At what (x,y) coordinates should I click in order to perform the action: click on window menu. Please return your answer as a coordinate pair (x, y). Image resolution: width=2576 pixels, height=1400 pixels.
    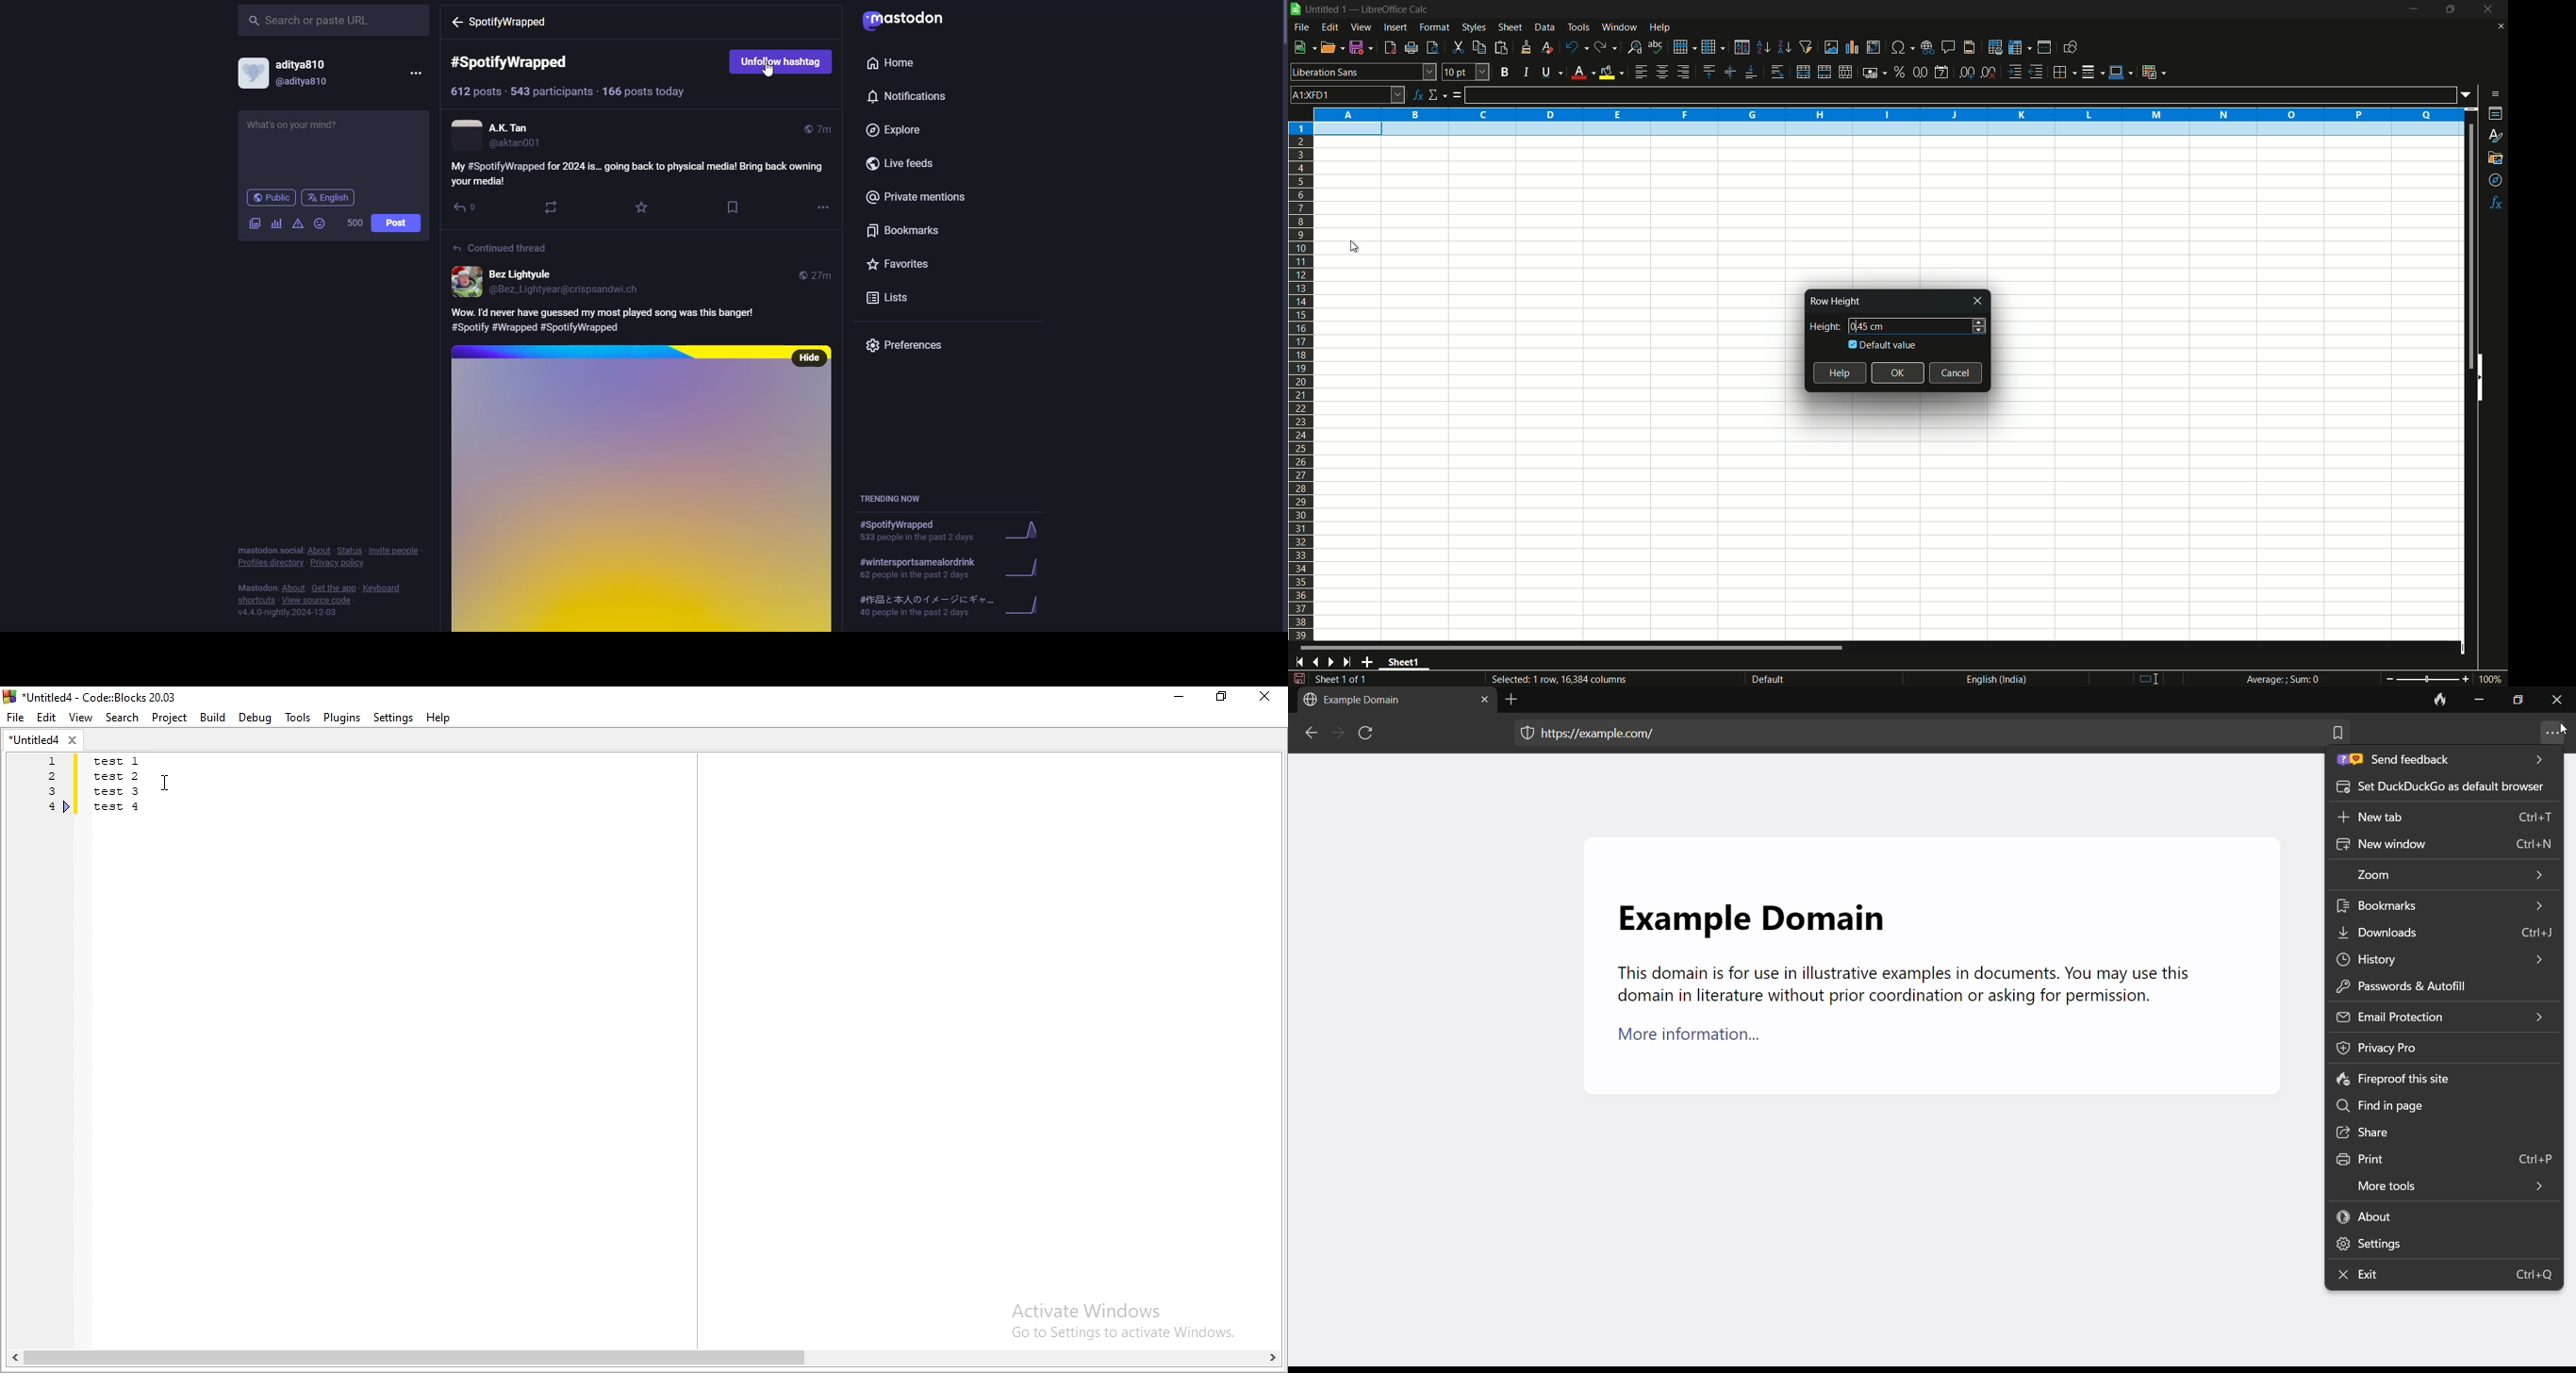
    Looking at the image, I should click on (1619, 27).